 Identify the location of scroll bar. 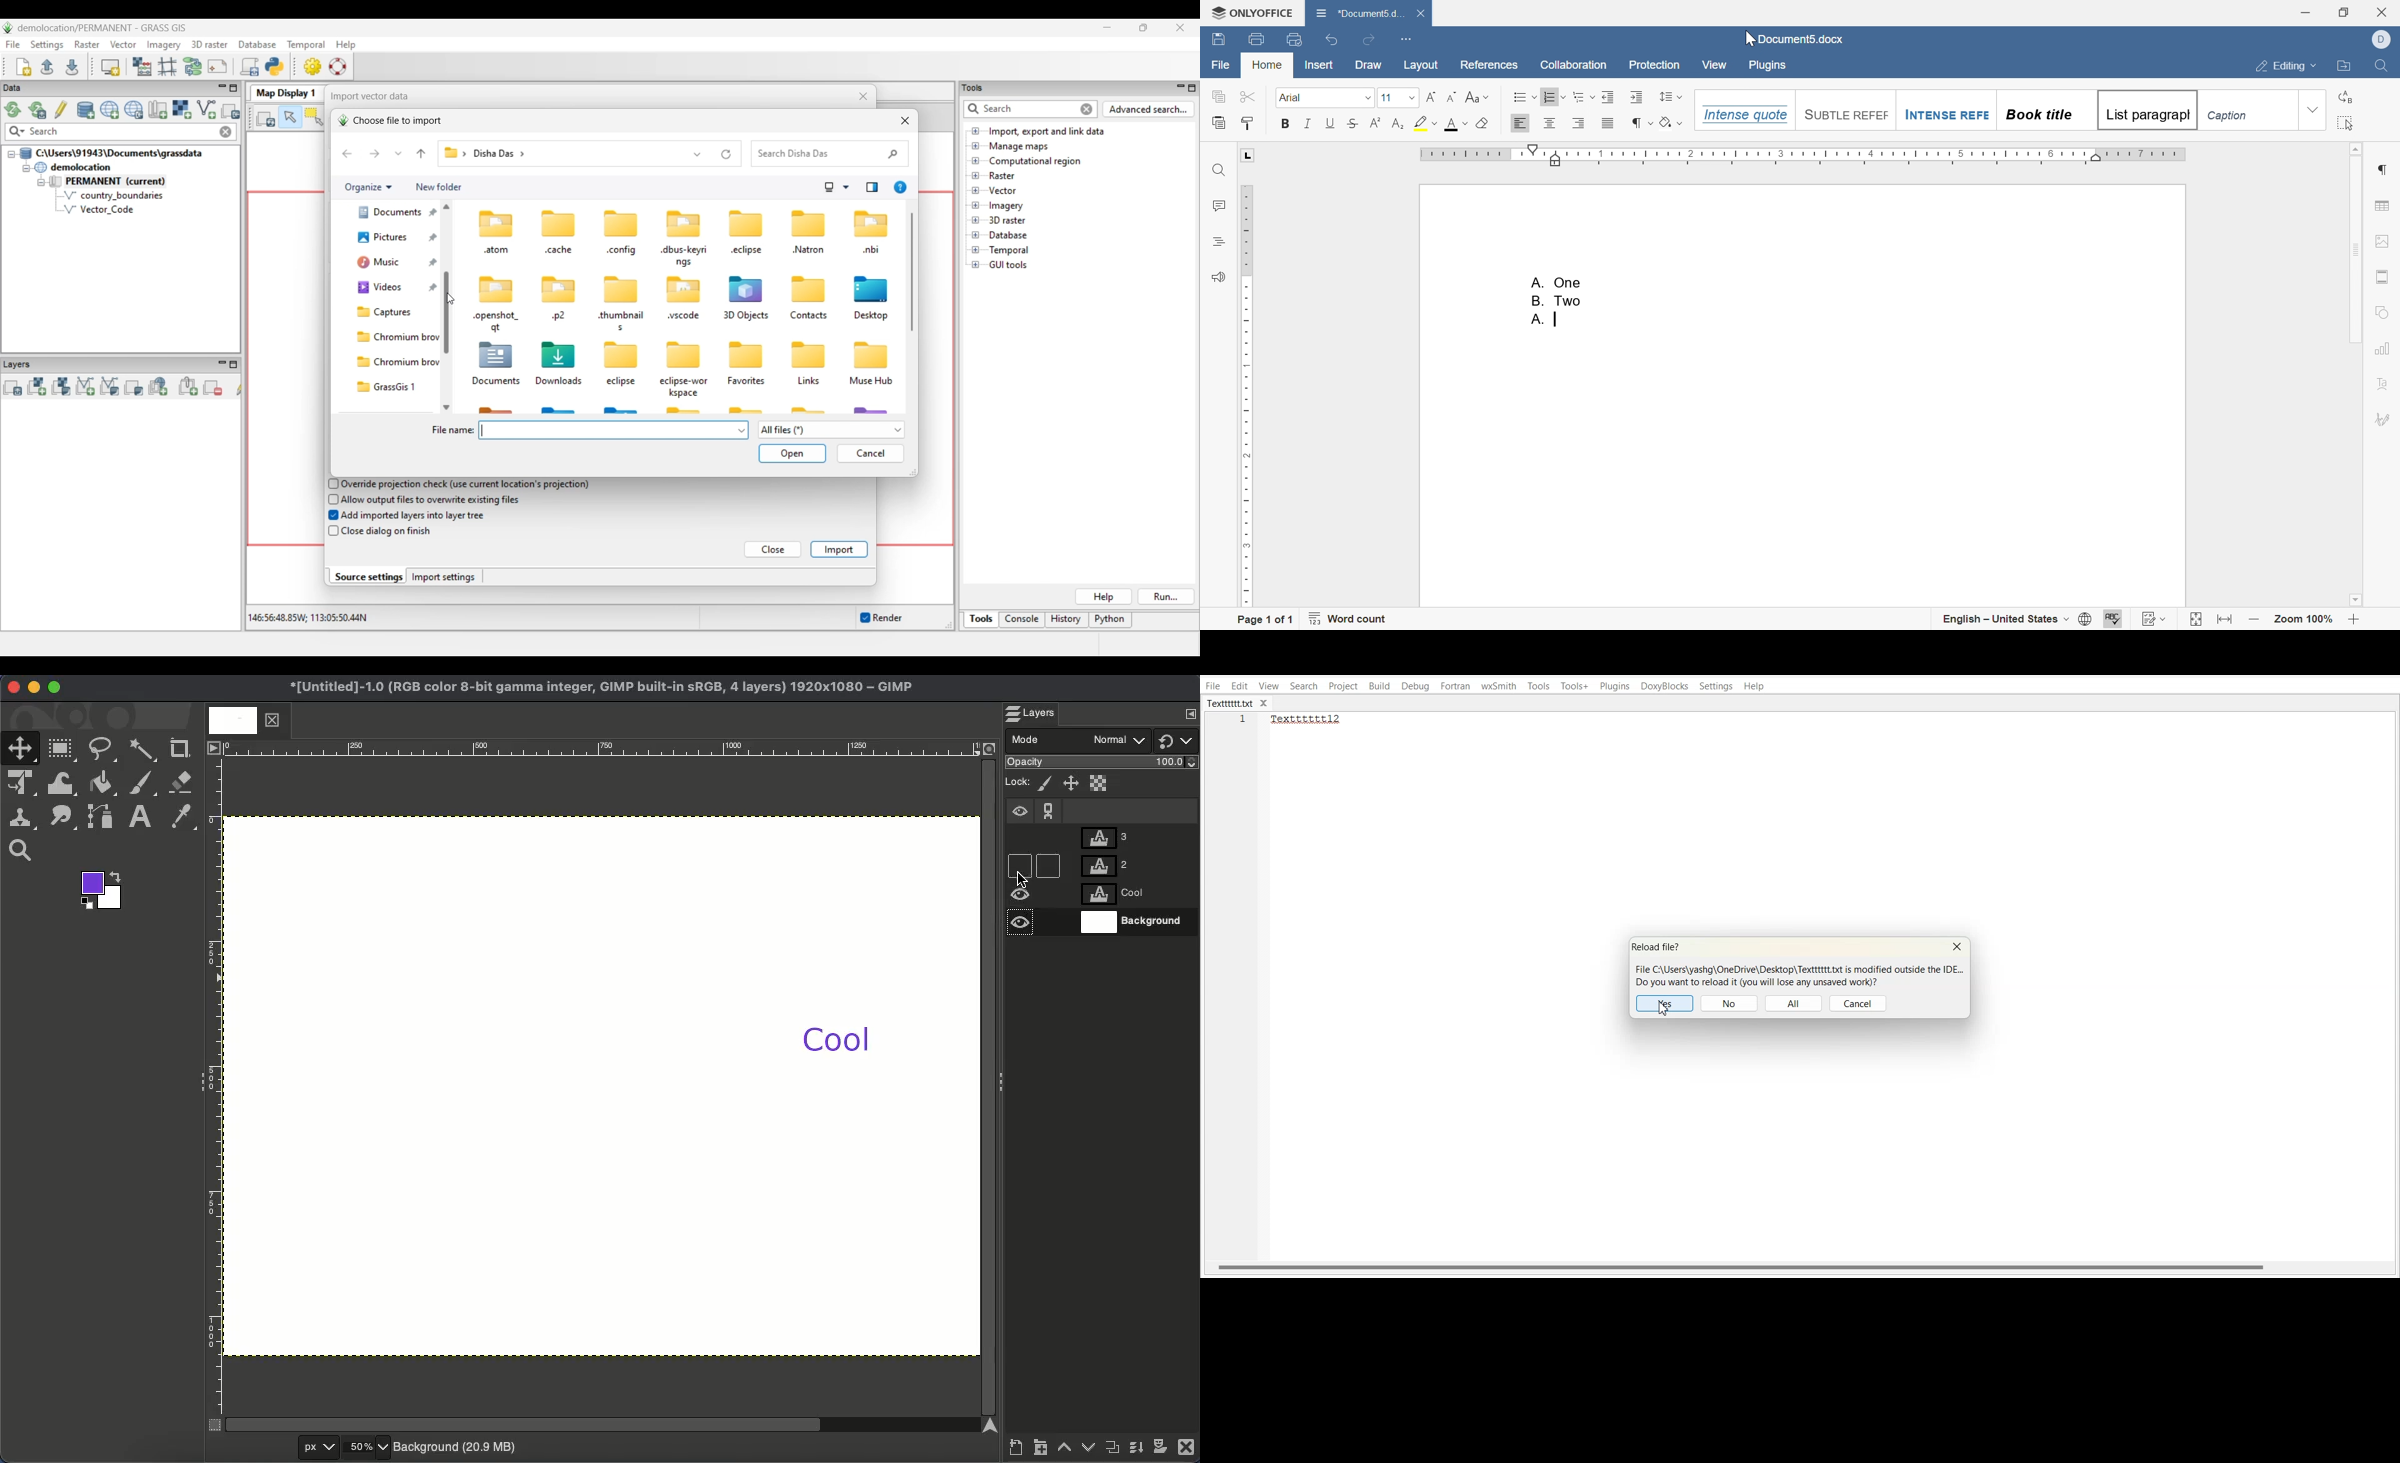
(2354, 244).